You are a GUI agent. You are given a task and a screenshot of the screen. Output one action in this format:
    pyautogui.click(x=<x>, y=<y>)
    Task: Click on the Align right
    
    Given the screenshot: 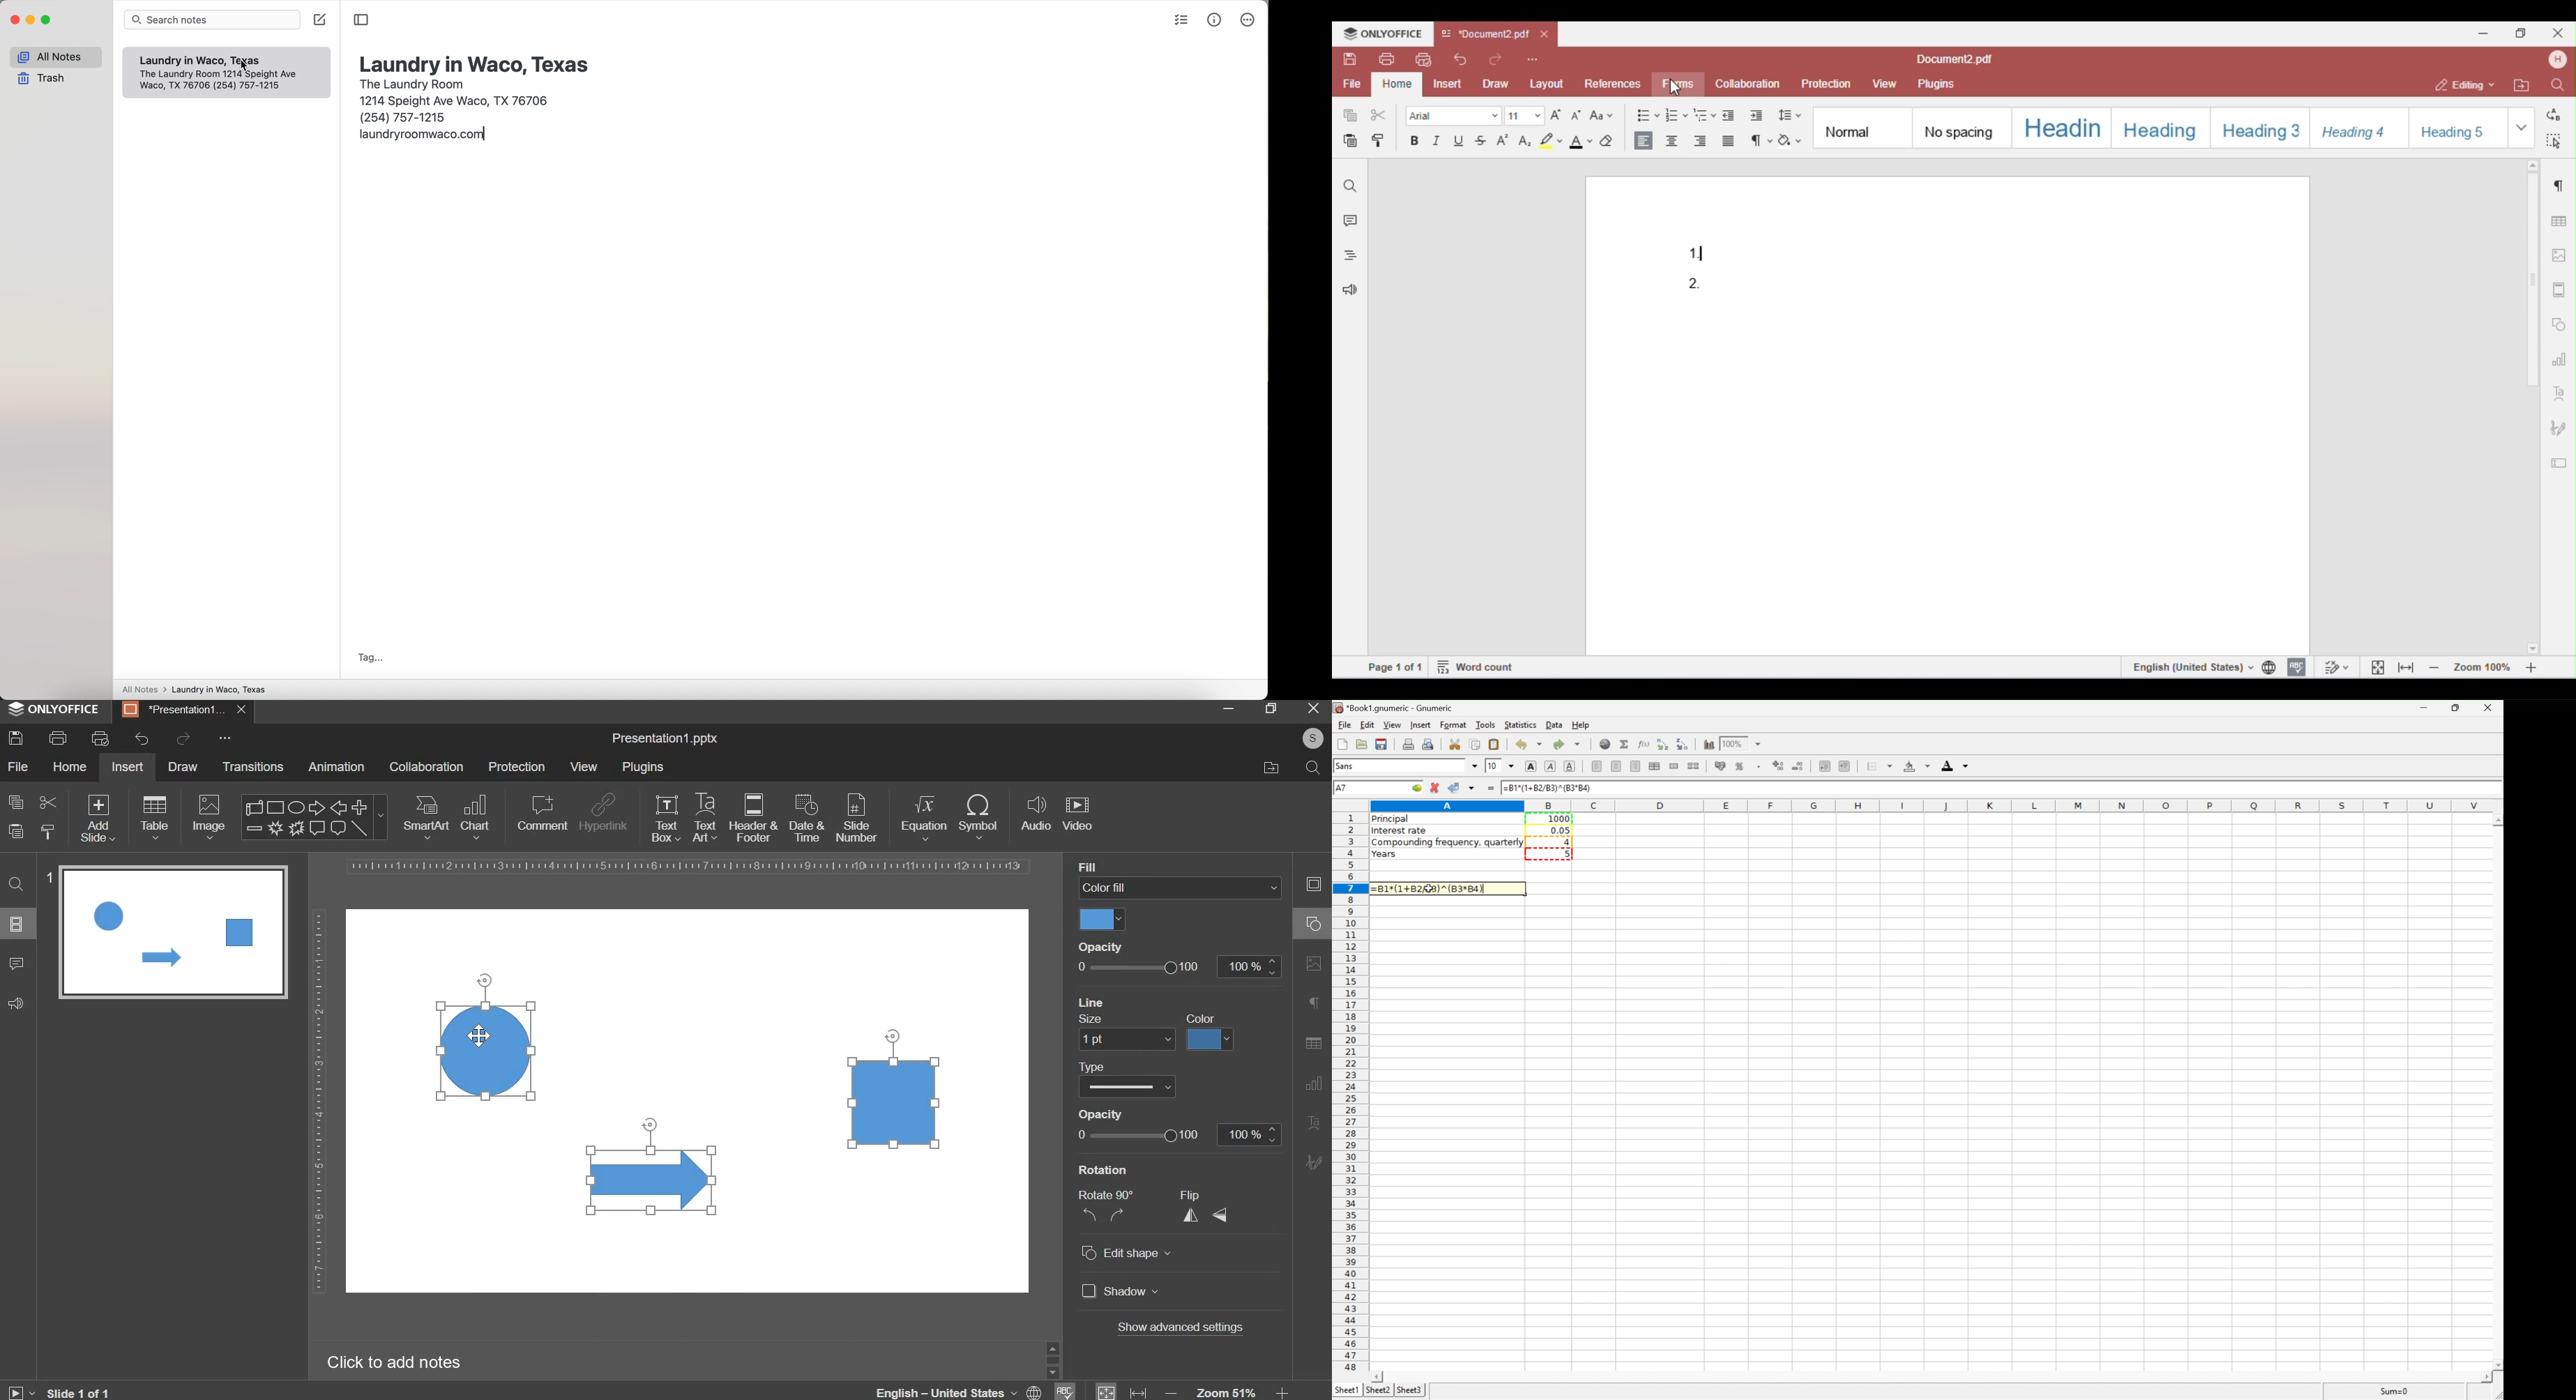 What is the action you would take?
    pyautogui.click(x=1635, y=766)
    